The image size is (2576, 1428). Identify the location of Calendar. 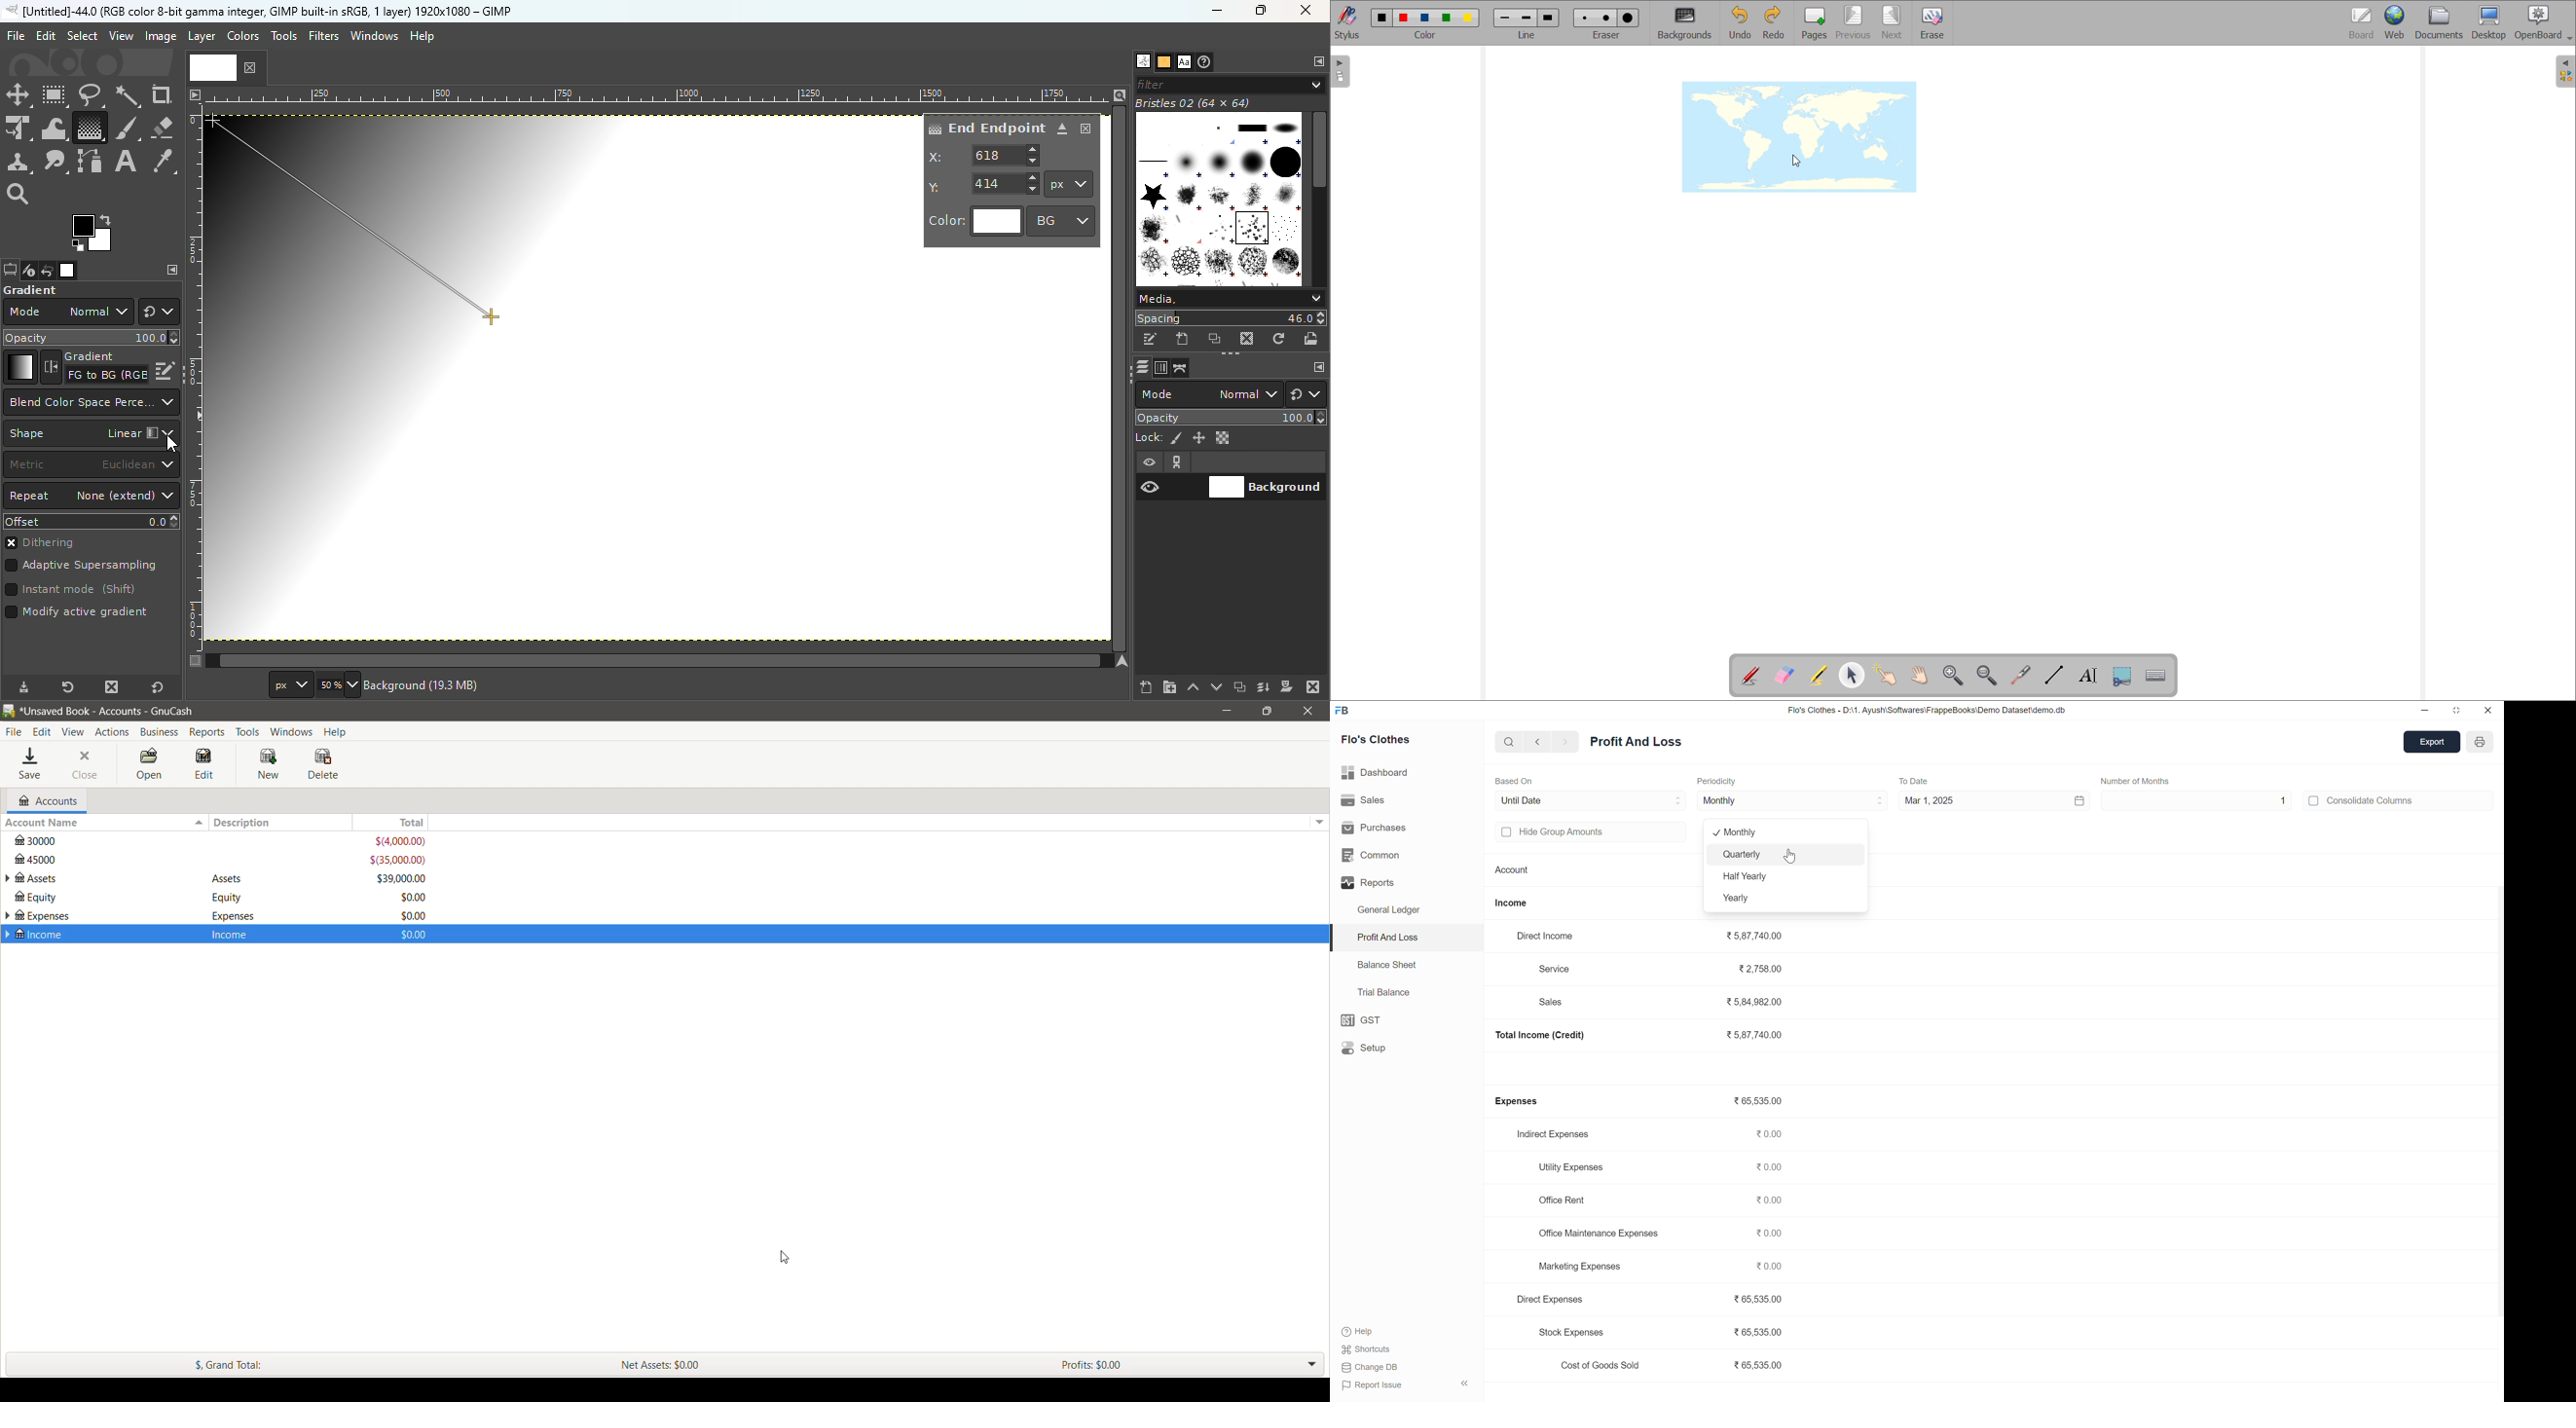
(2067, 800).